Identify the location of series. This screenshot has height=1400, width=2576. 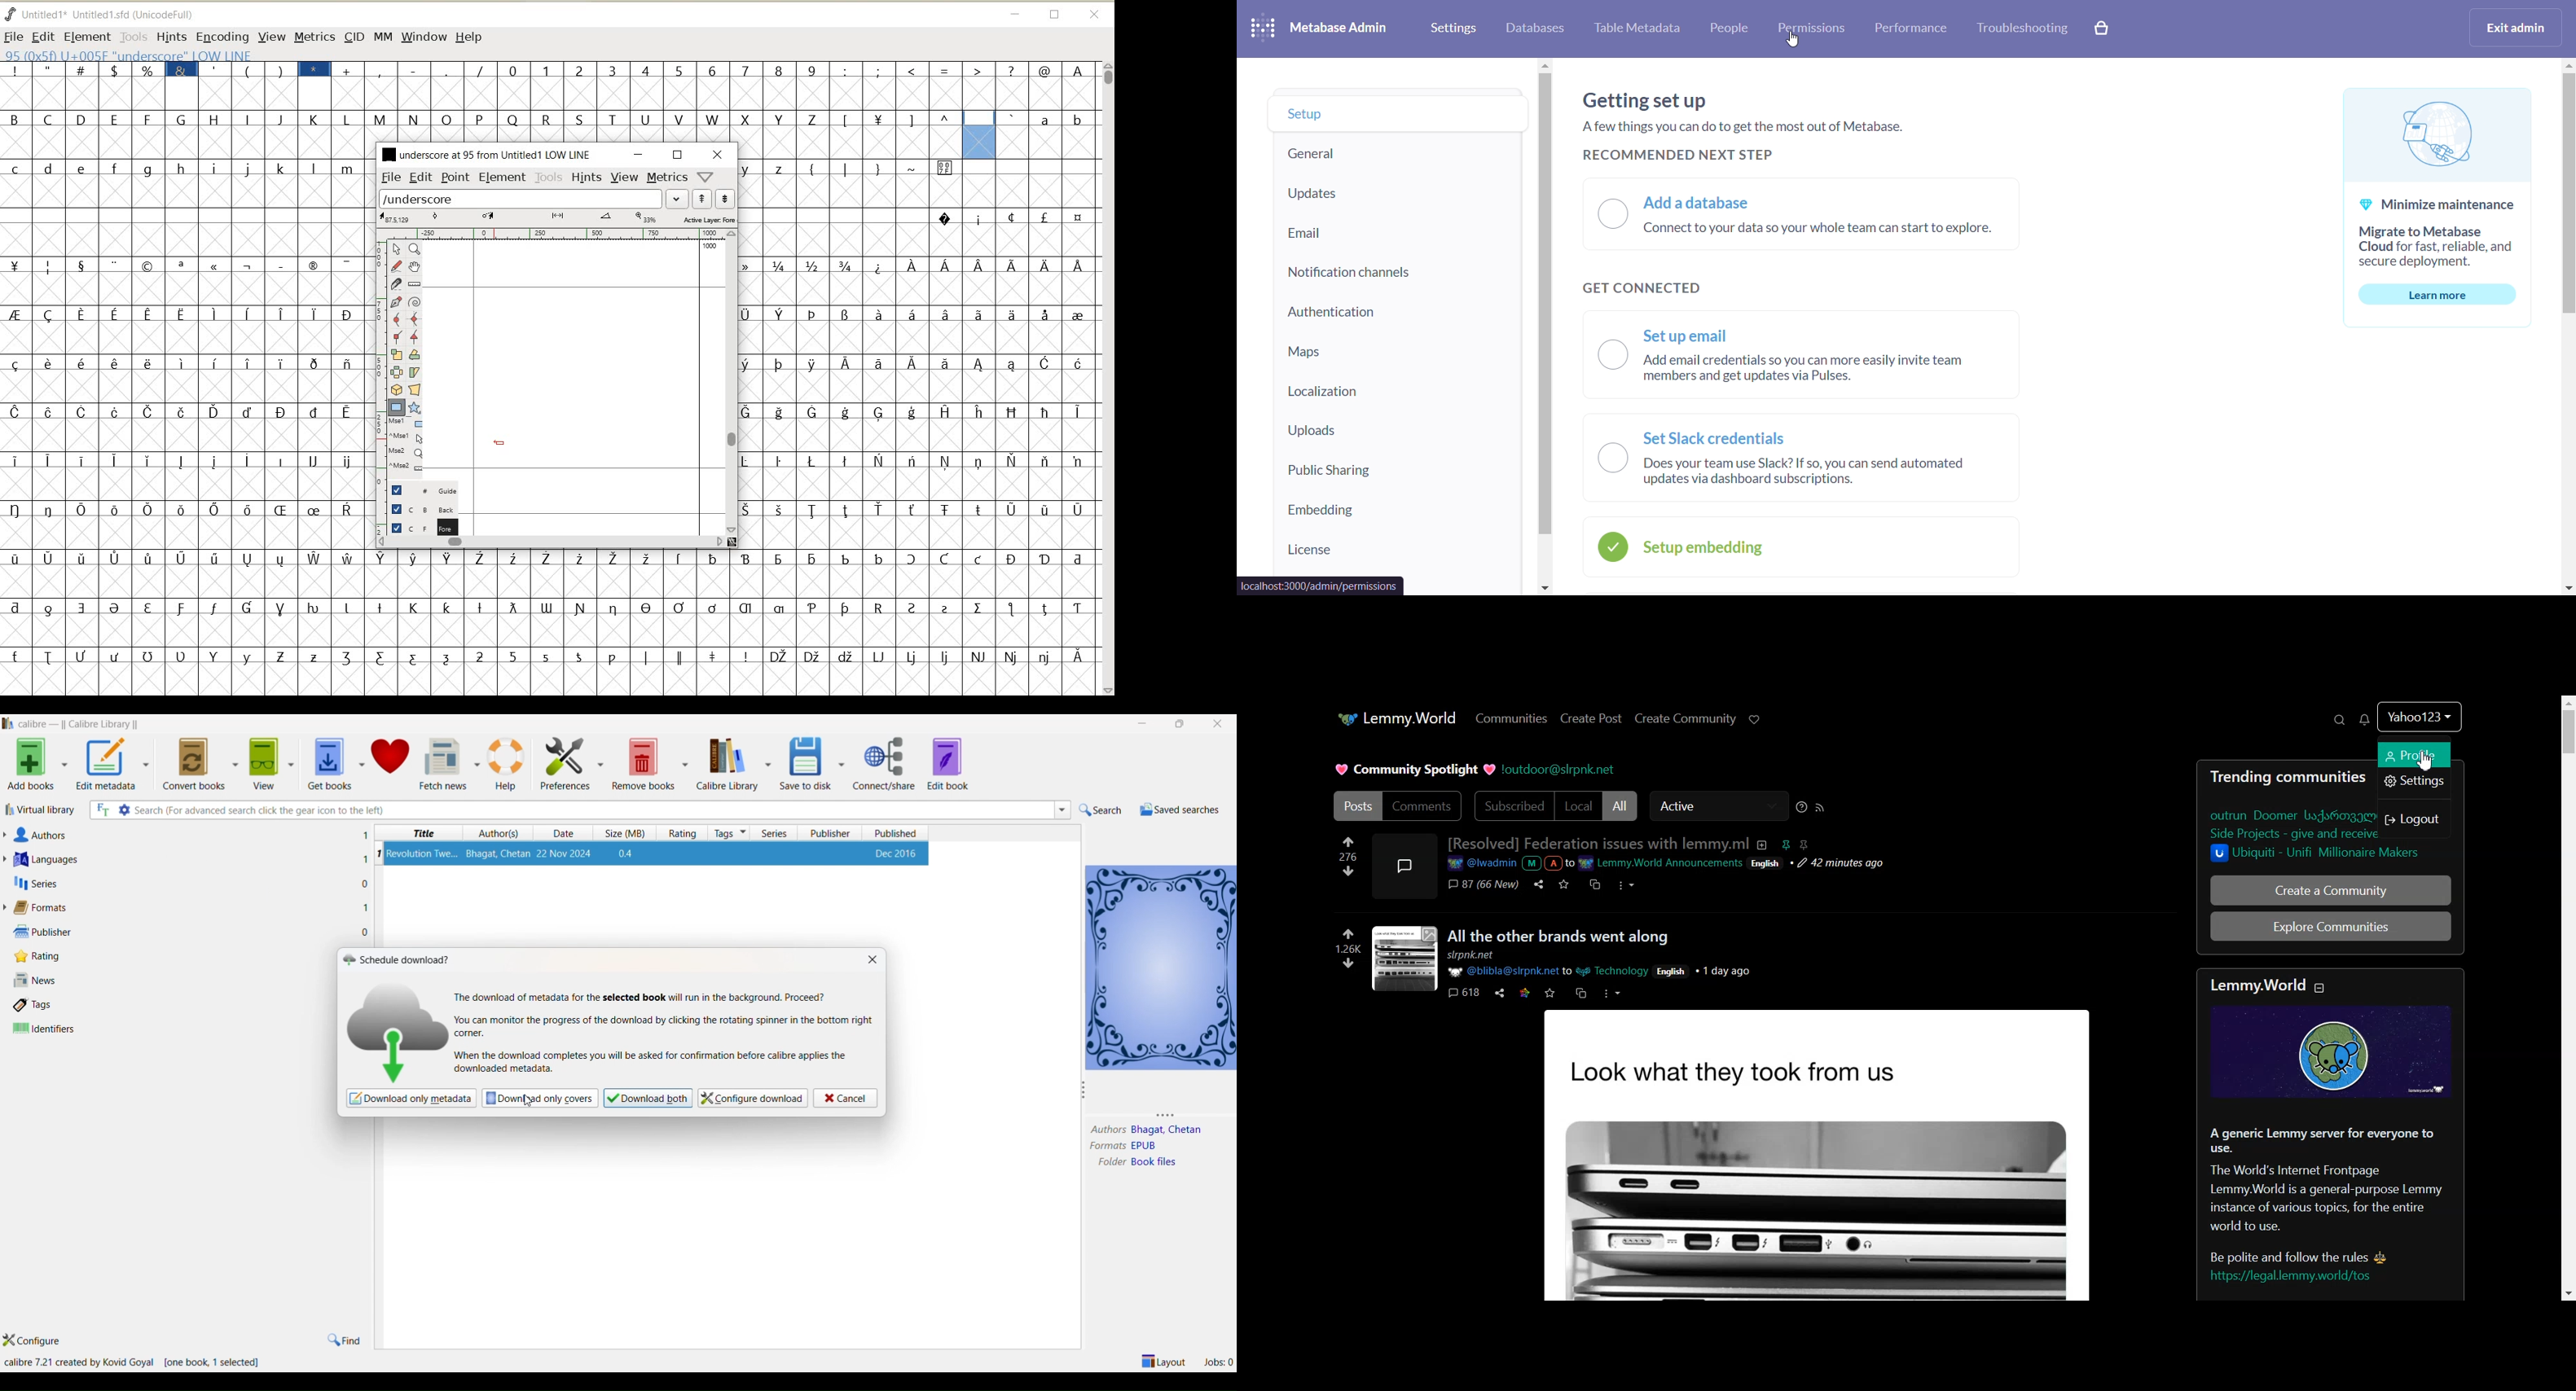
(775, 833).